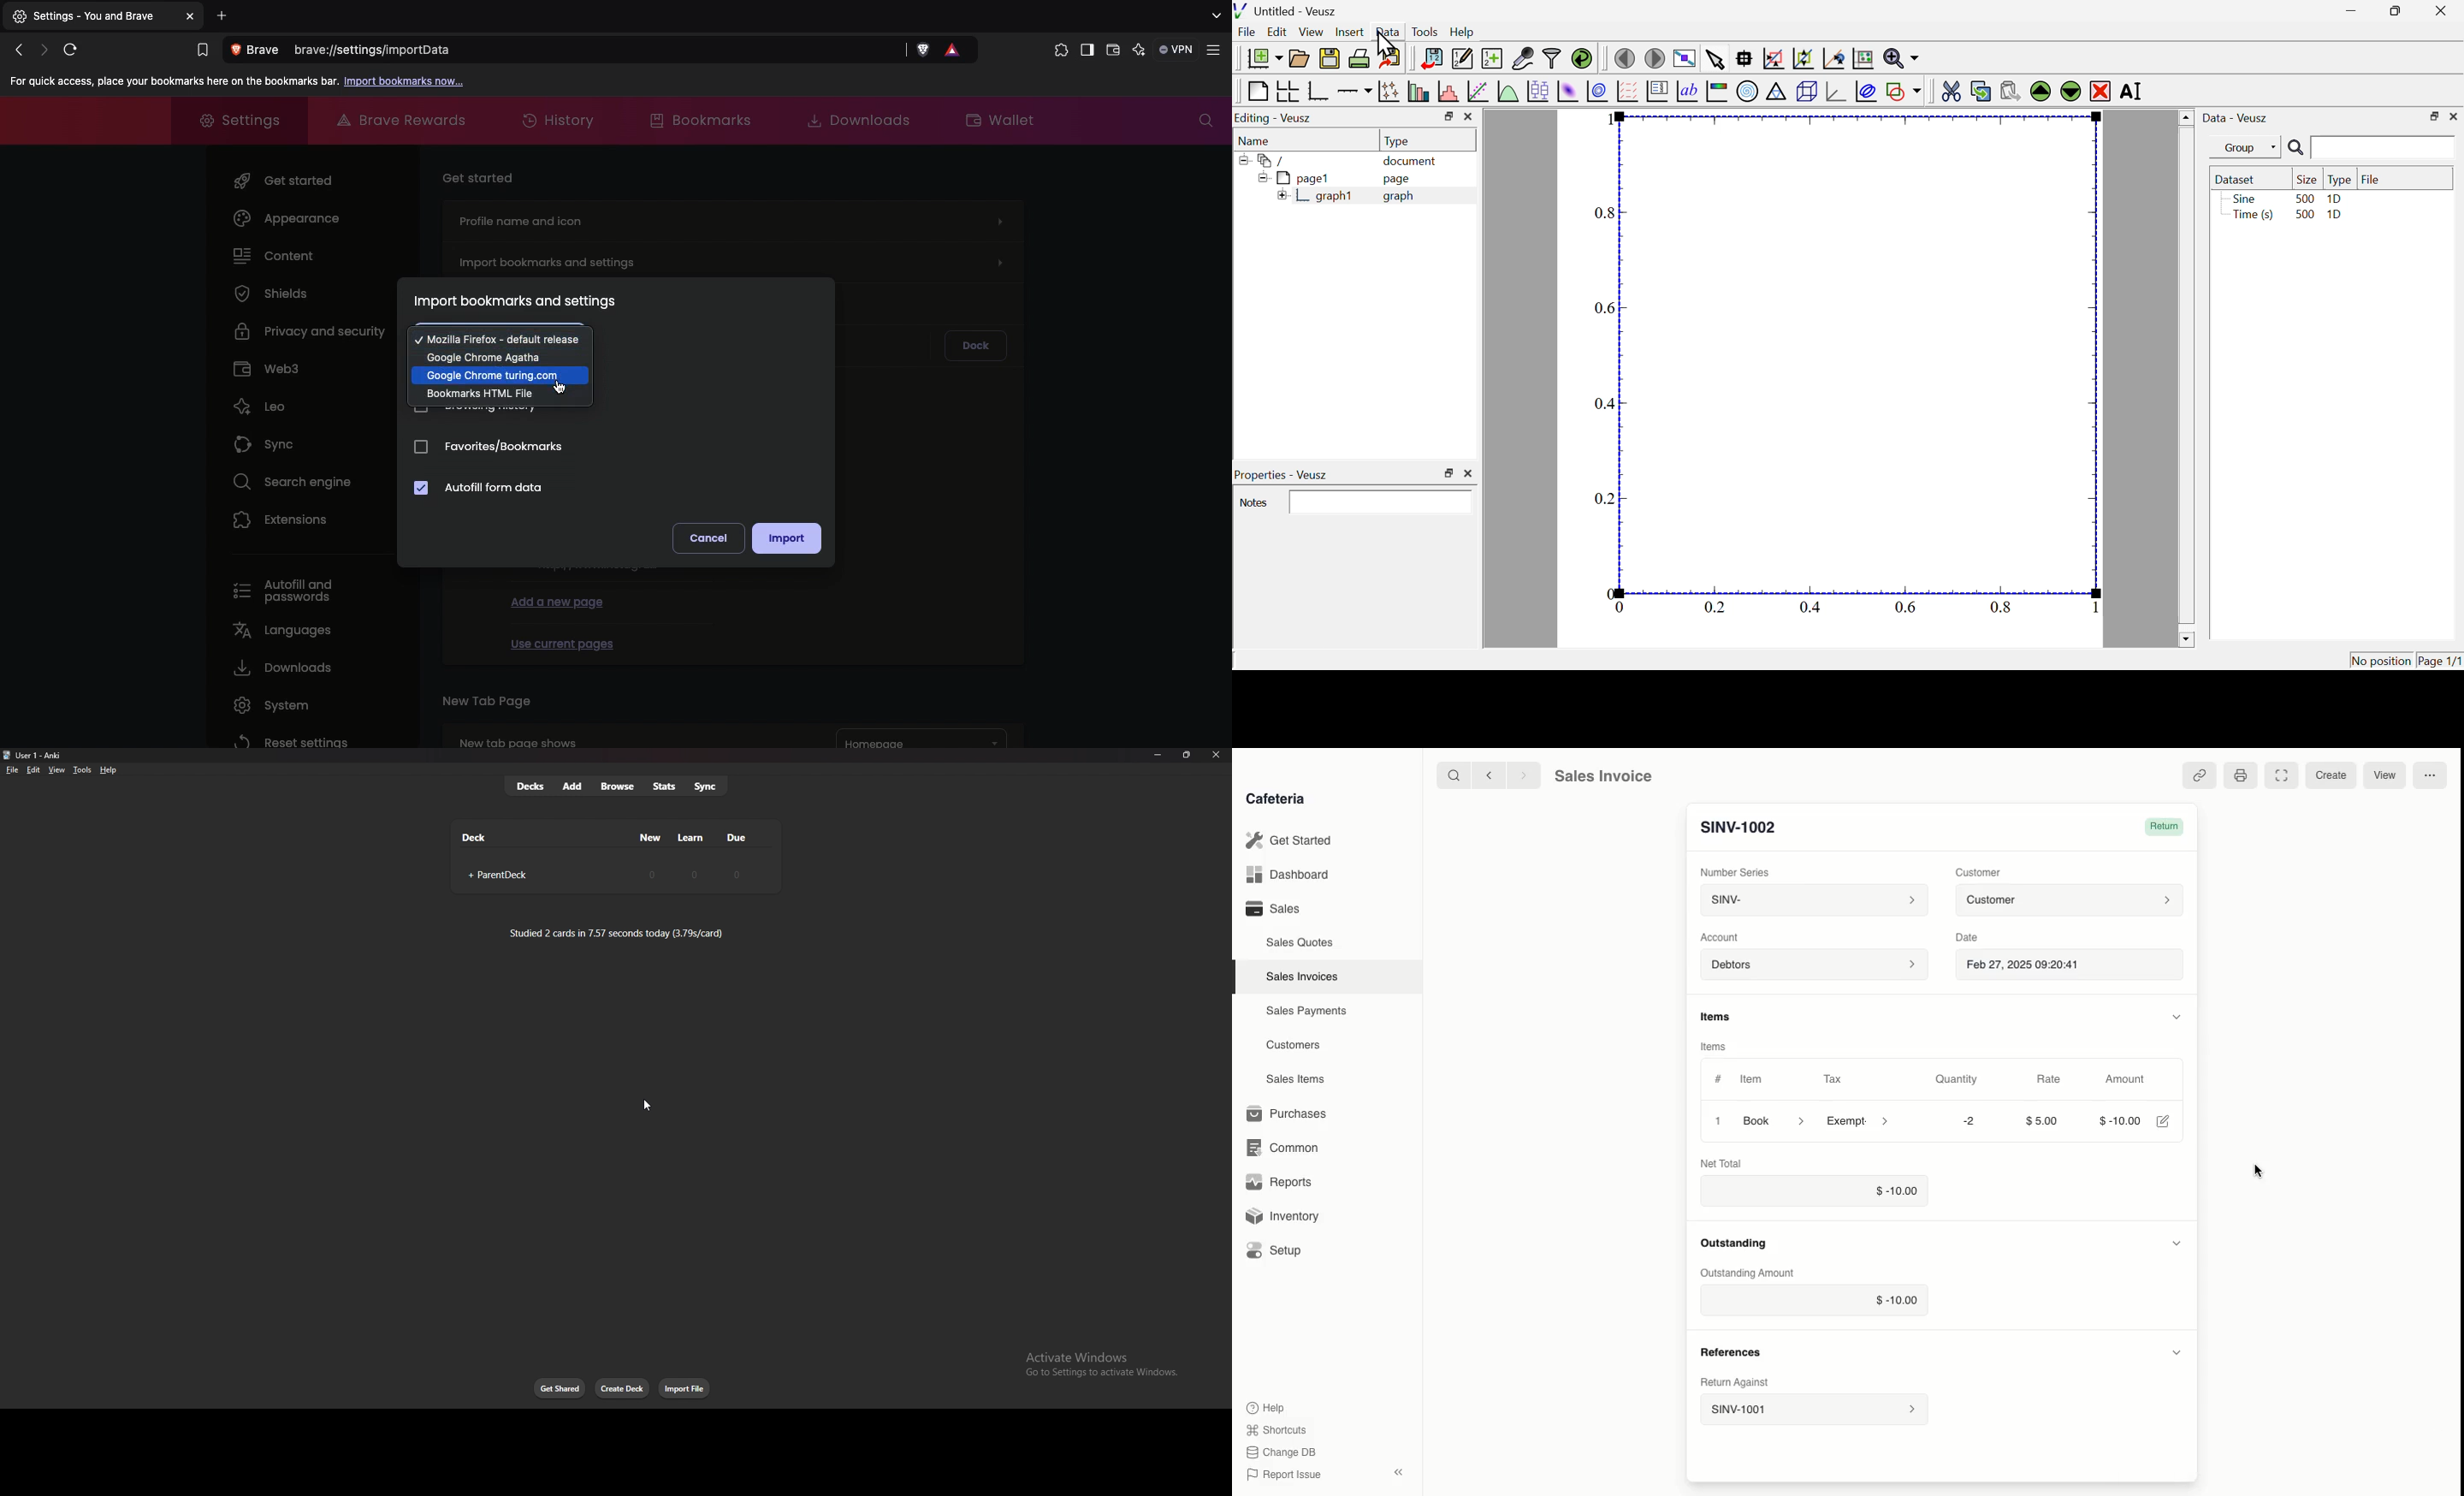 The image size is (2464, 1512). I want to click on 0.4, so click(1810, 607).